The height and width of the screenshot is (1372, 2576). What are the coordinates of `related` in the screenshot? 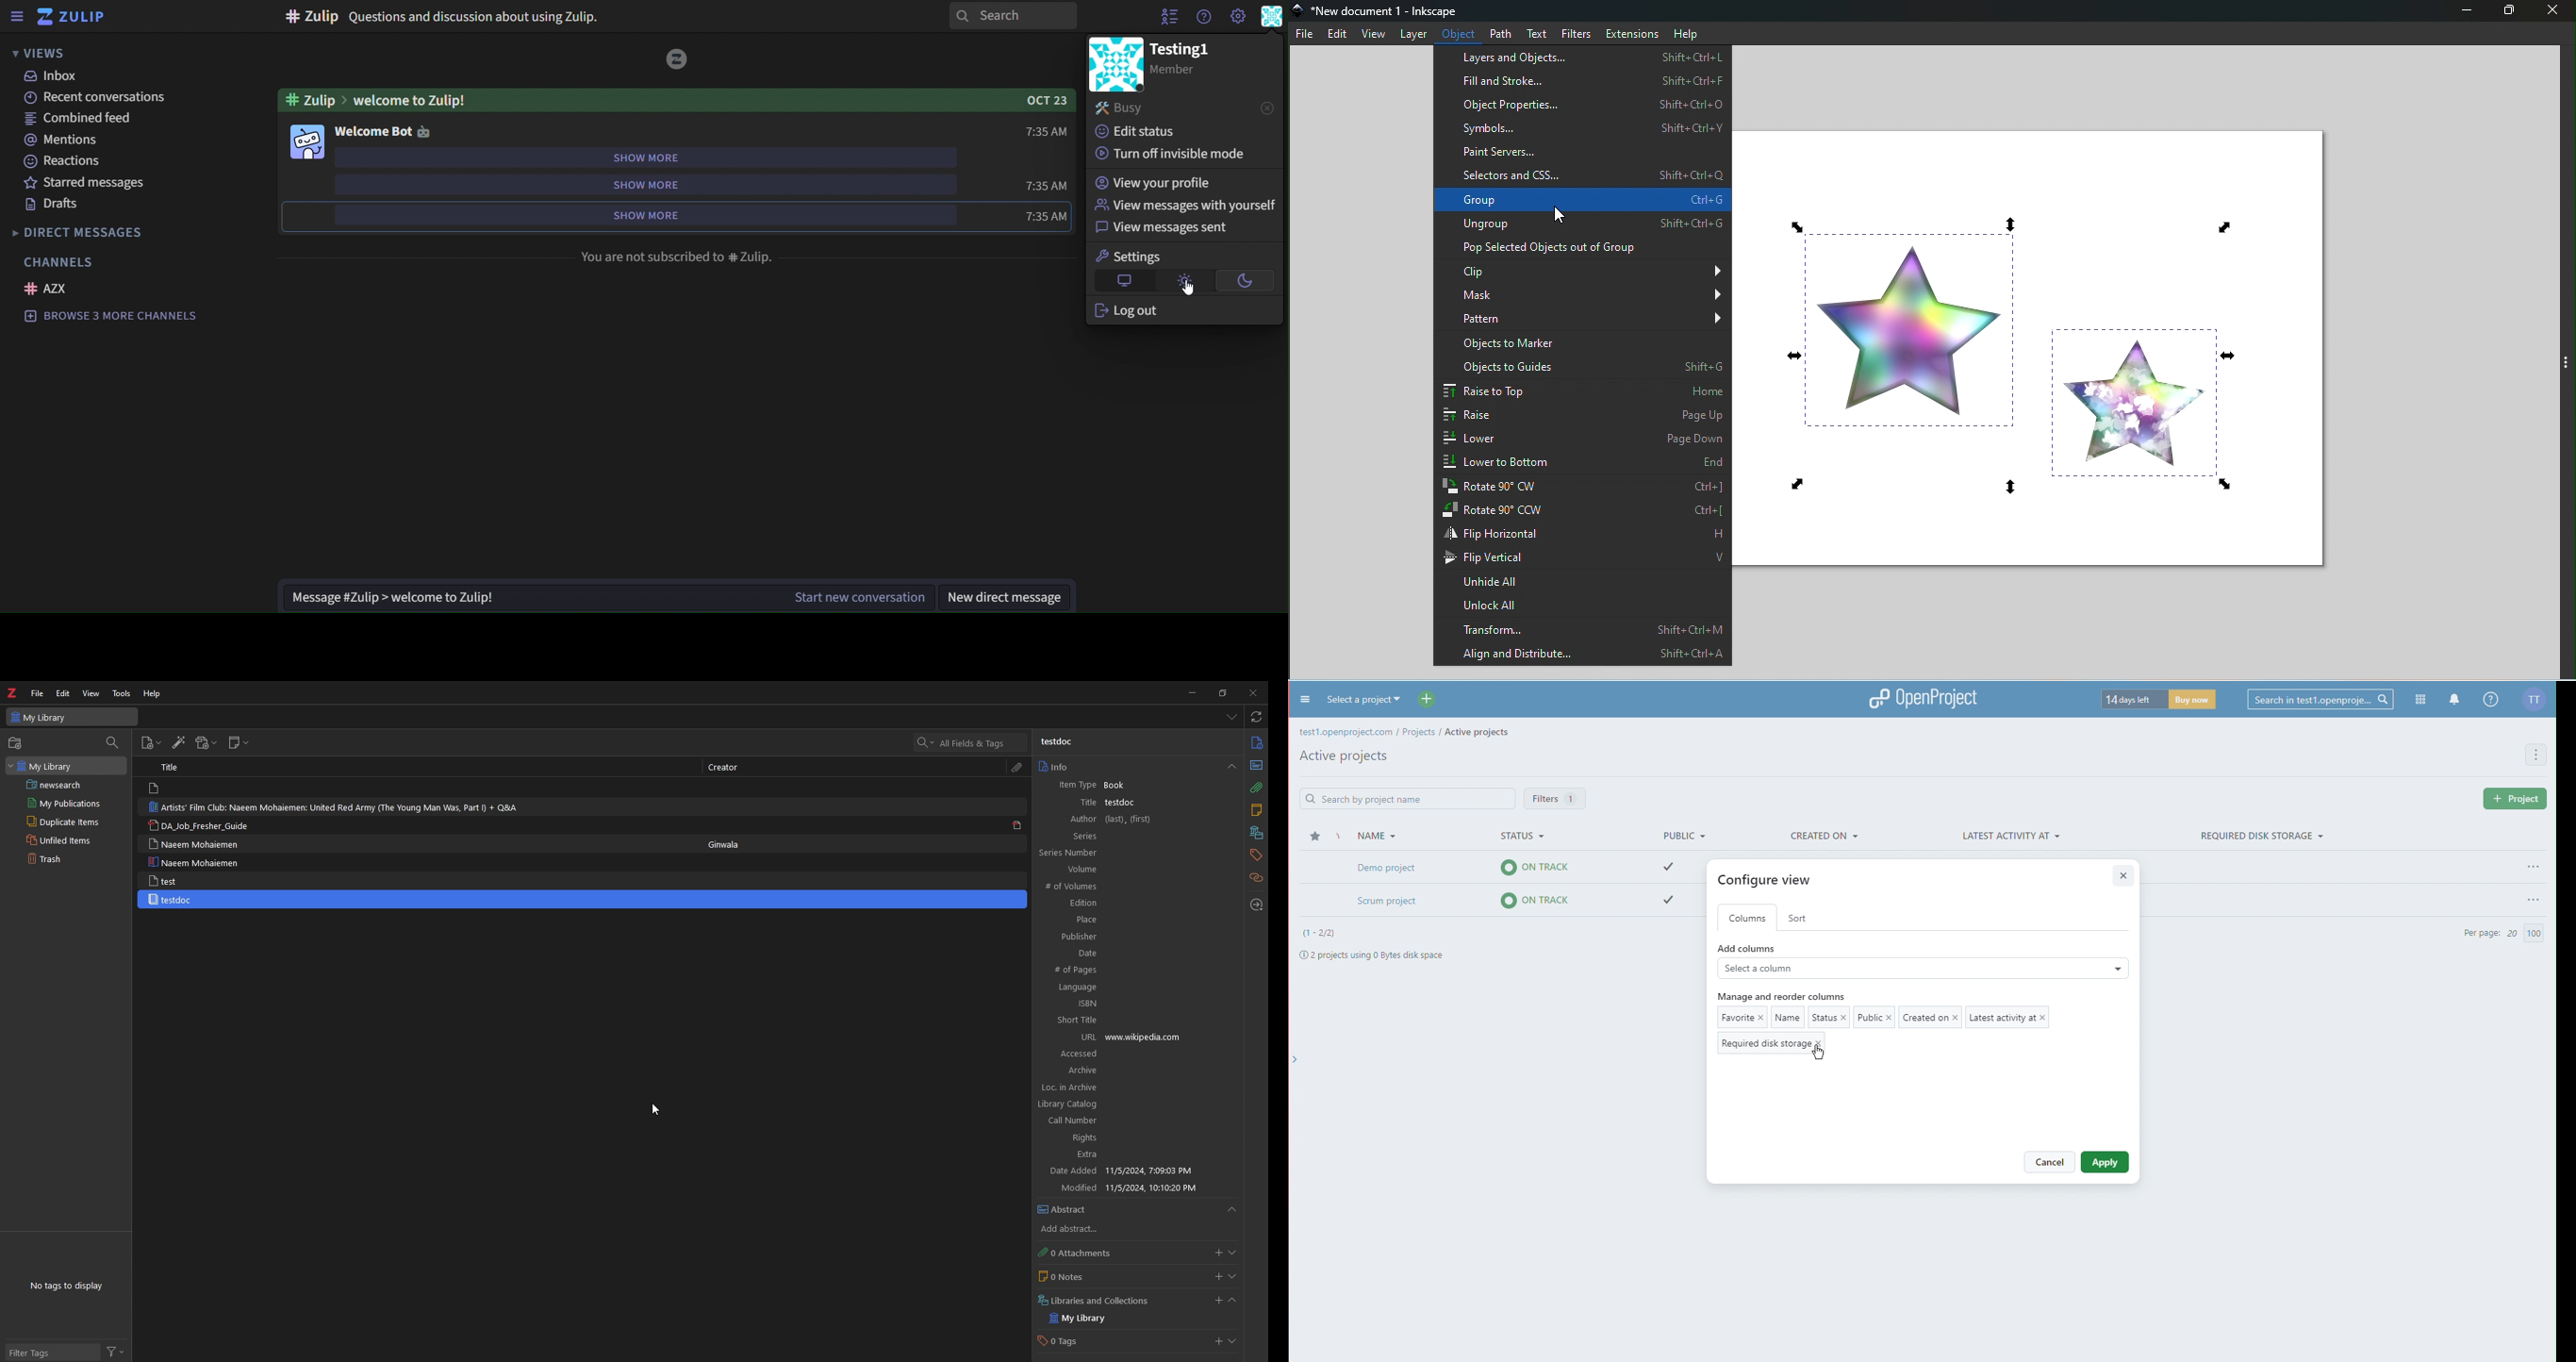 It's located at (1256, 878).